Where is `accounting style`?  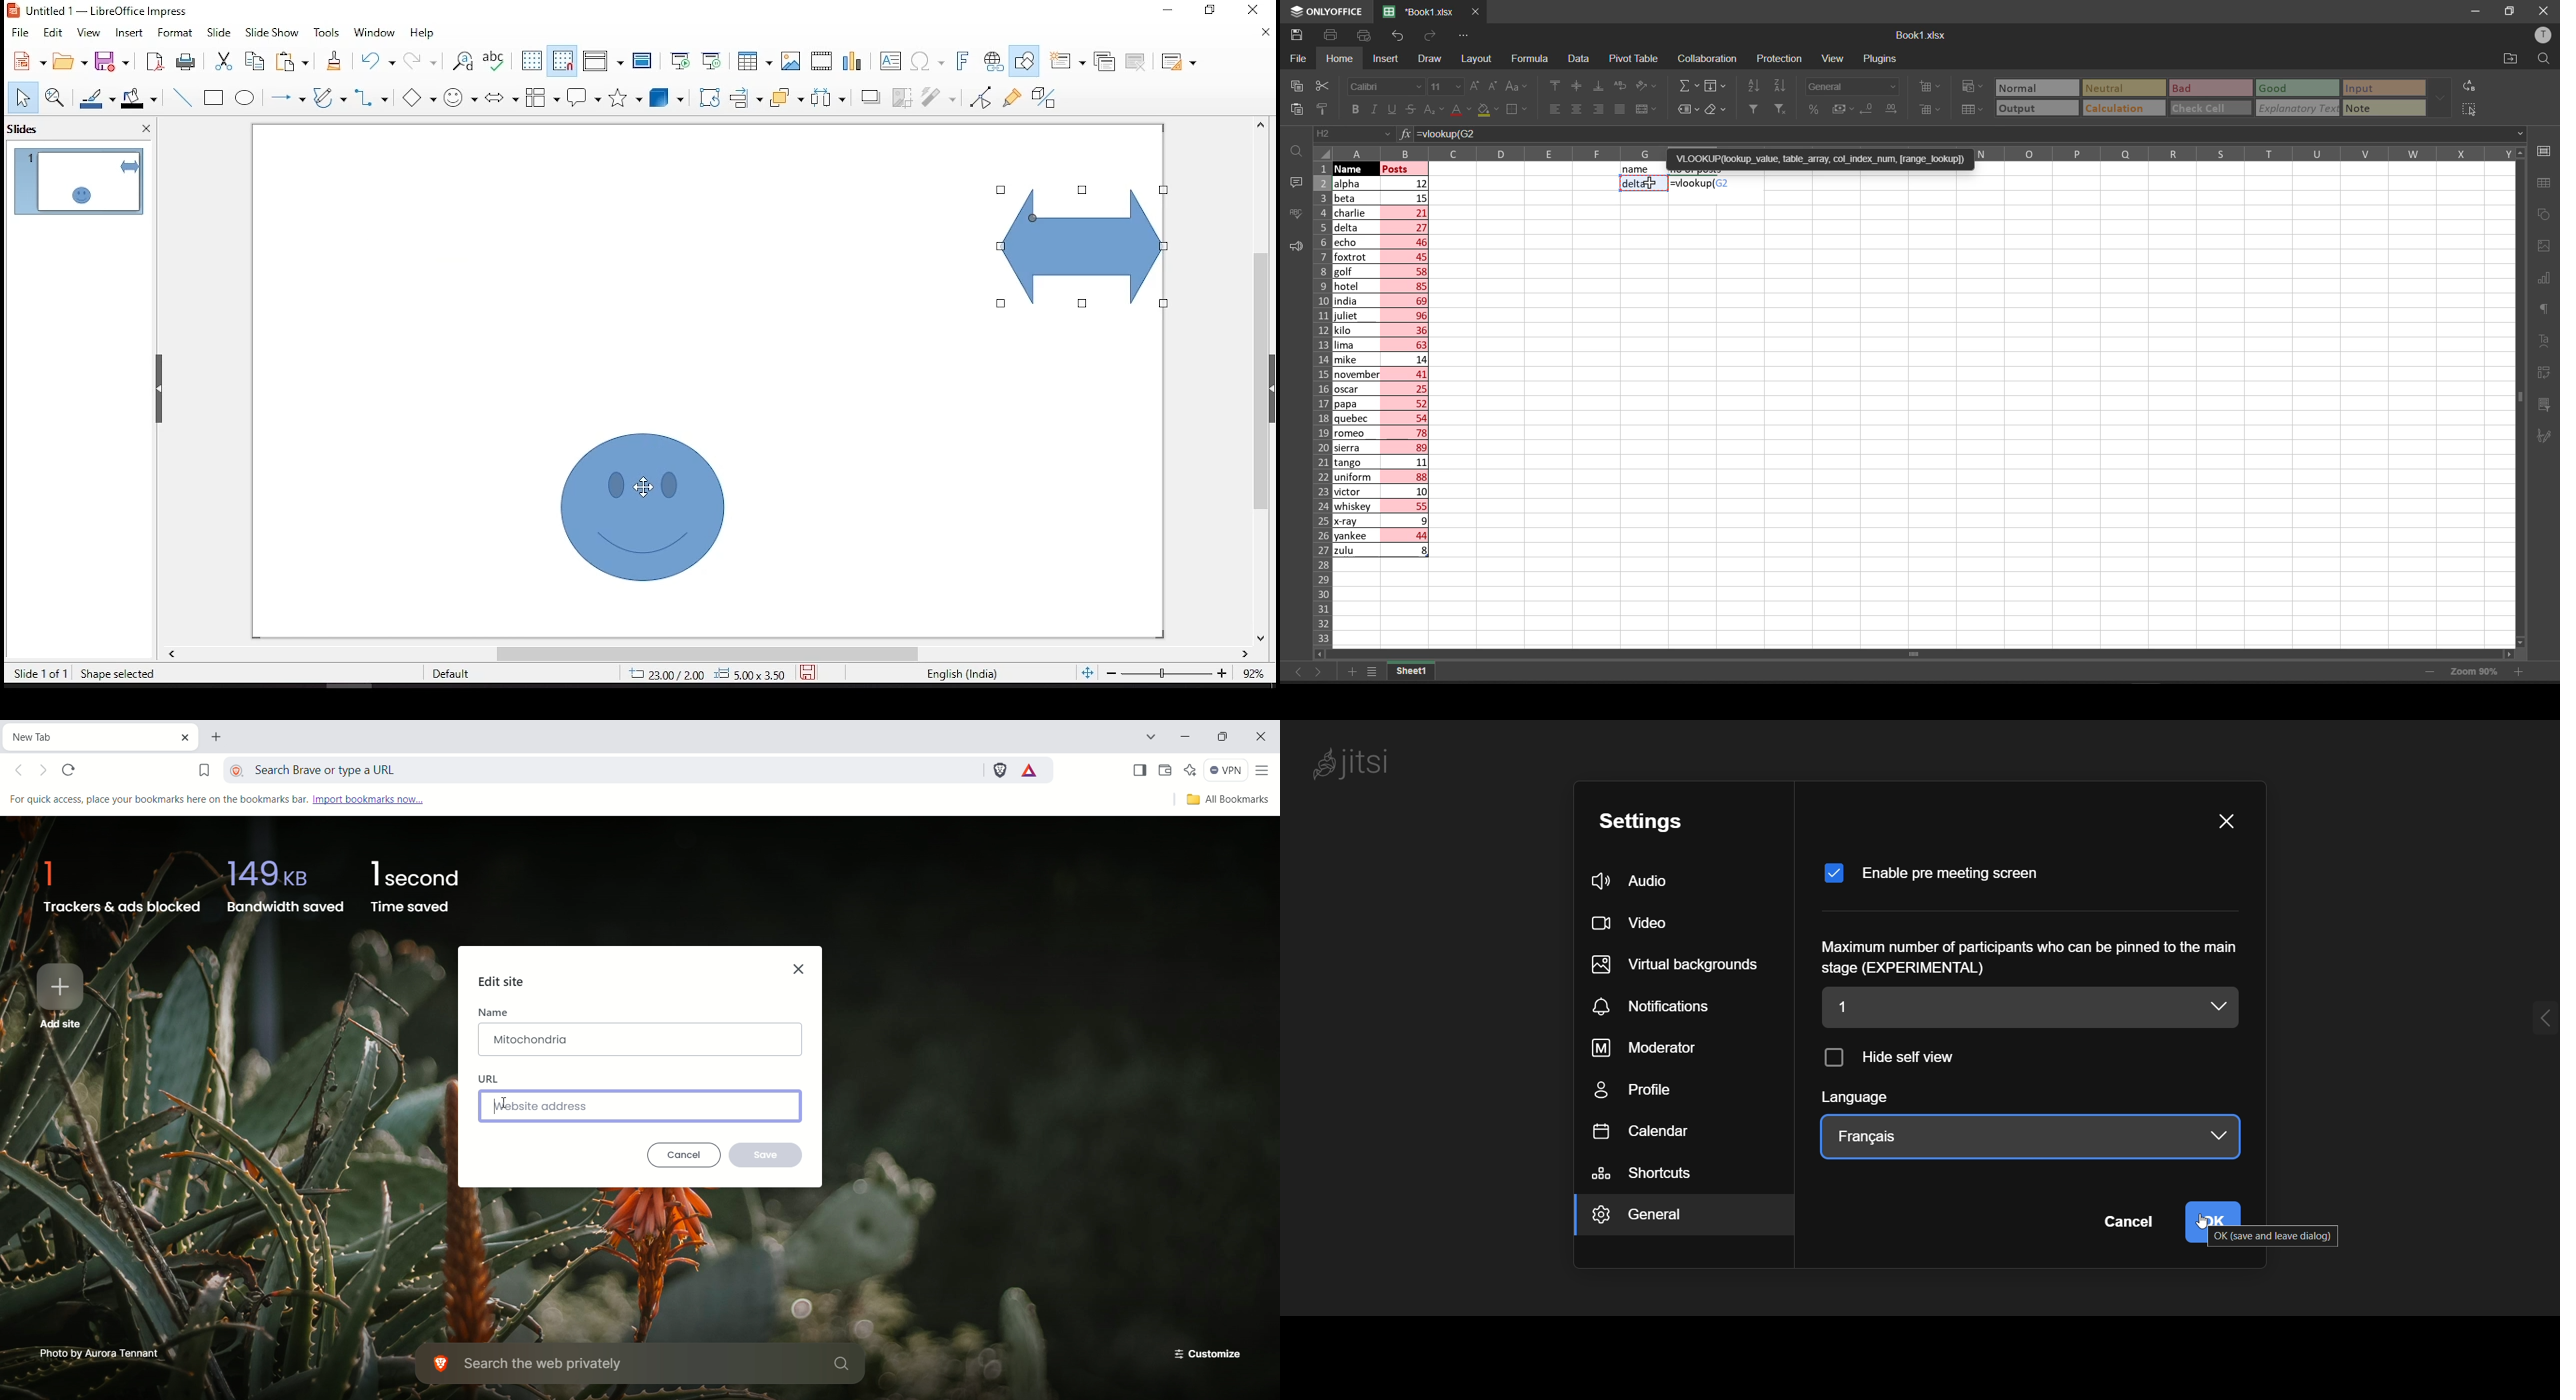
accounting style is located at coordinates (1837, 109).